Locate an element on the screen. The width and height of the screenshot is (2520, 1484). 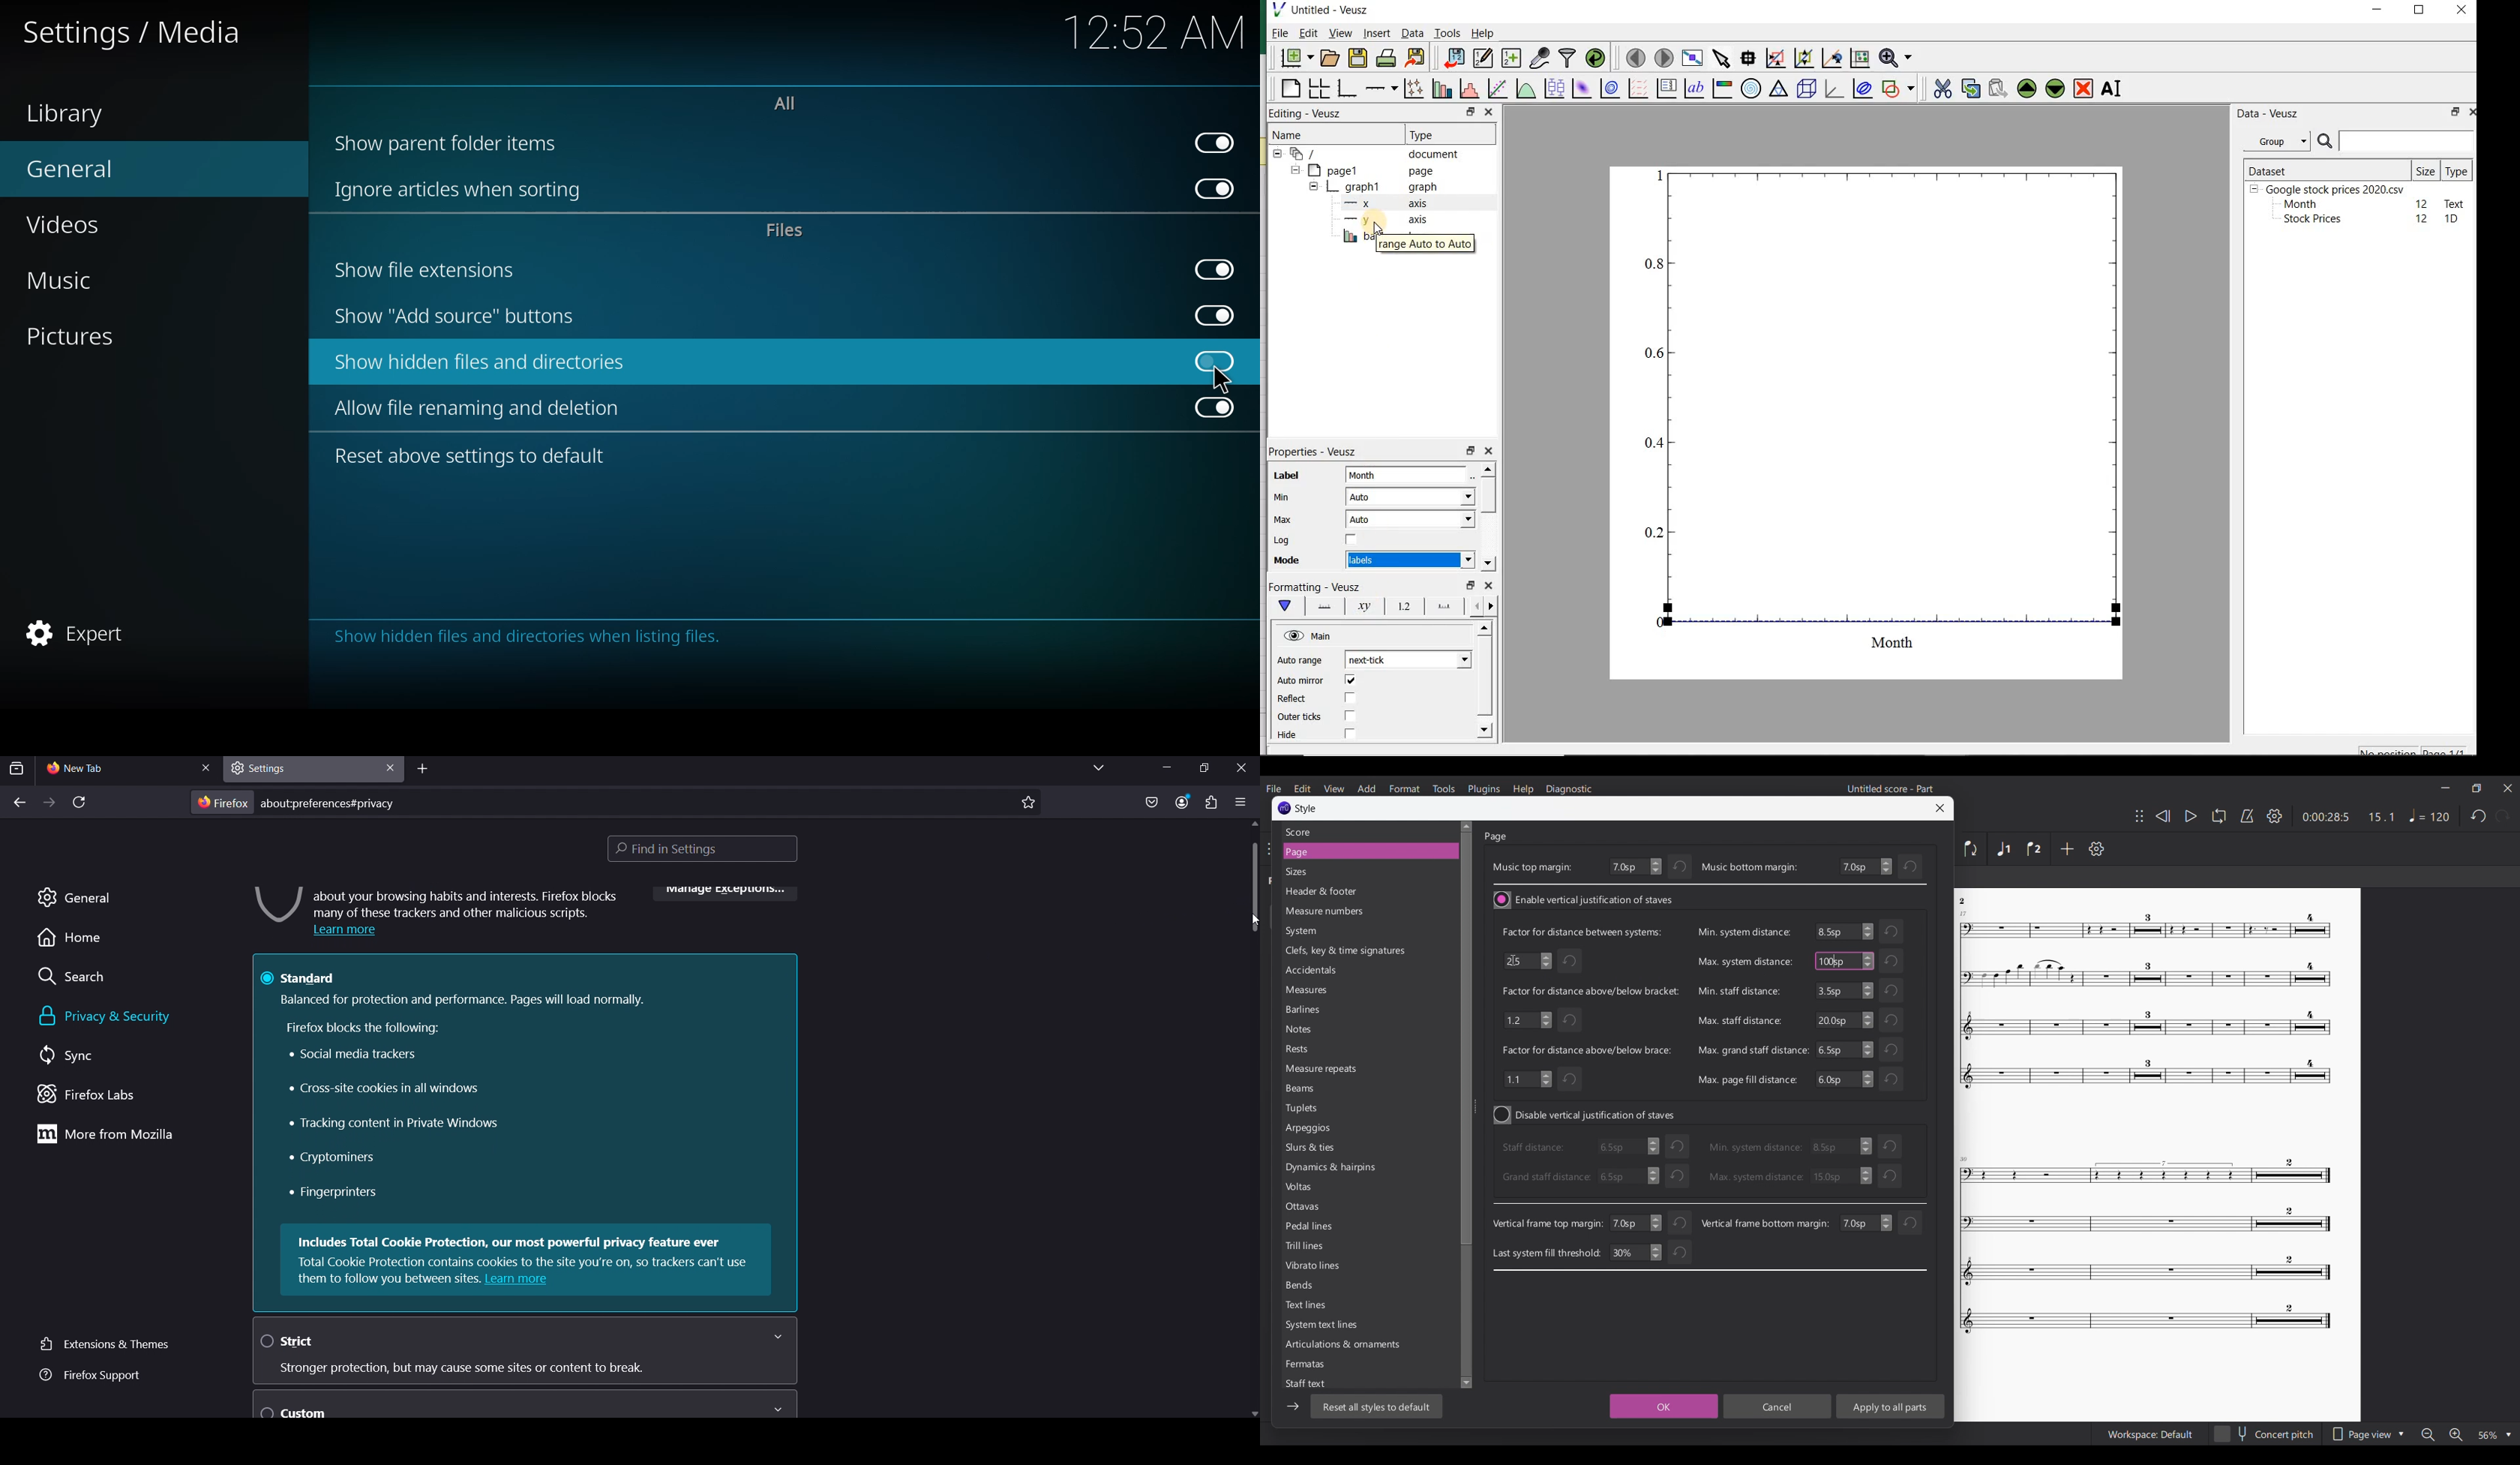
reload page is located at coordinates (78, 804).